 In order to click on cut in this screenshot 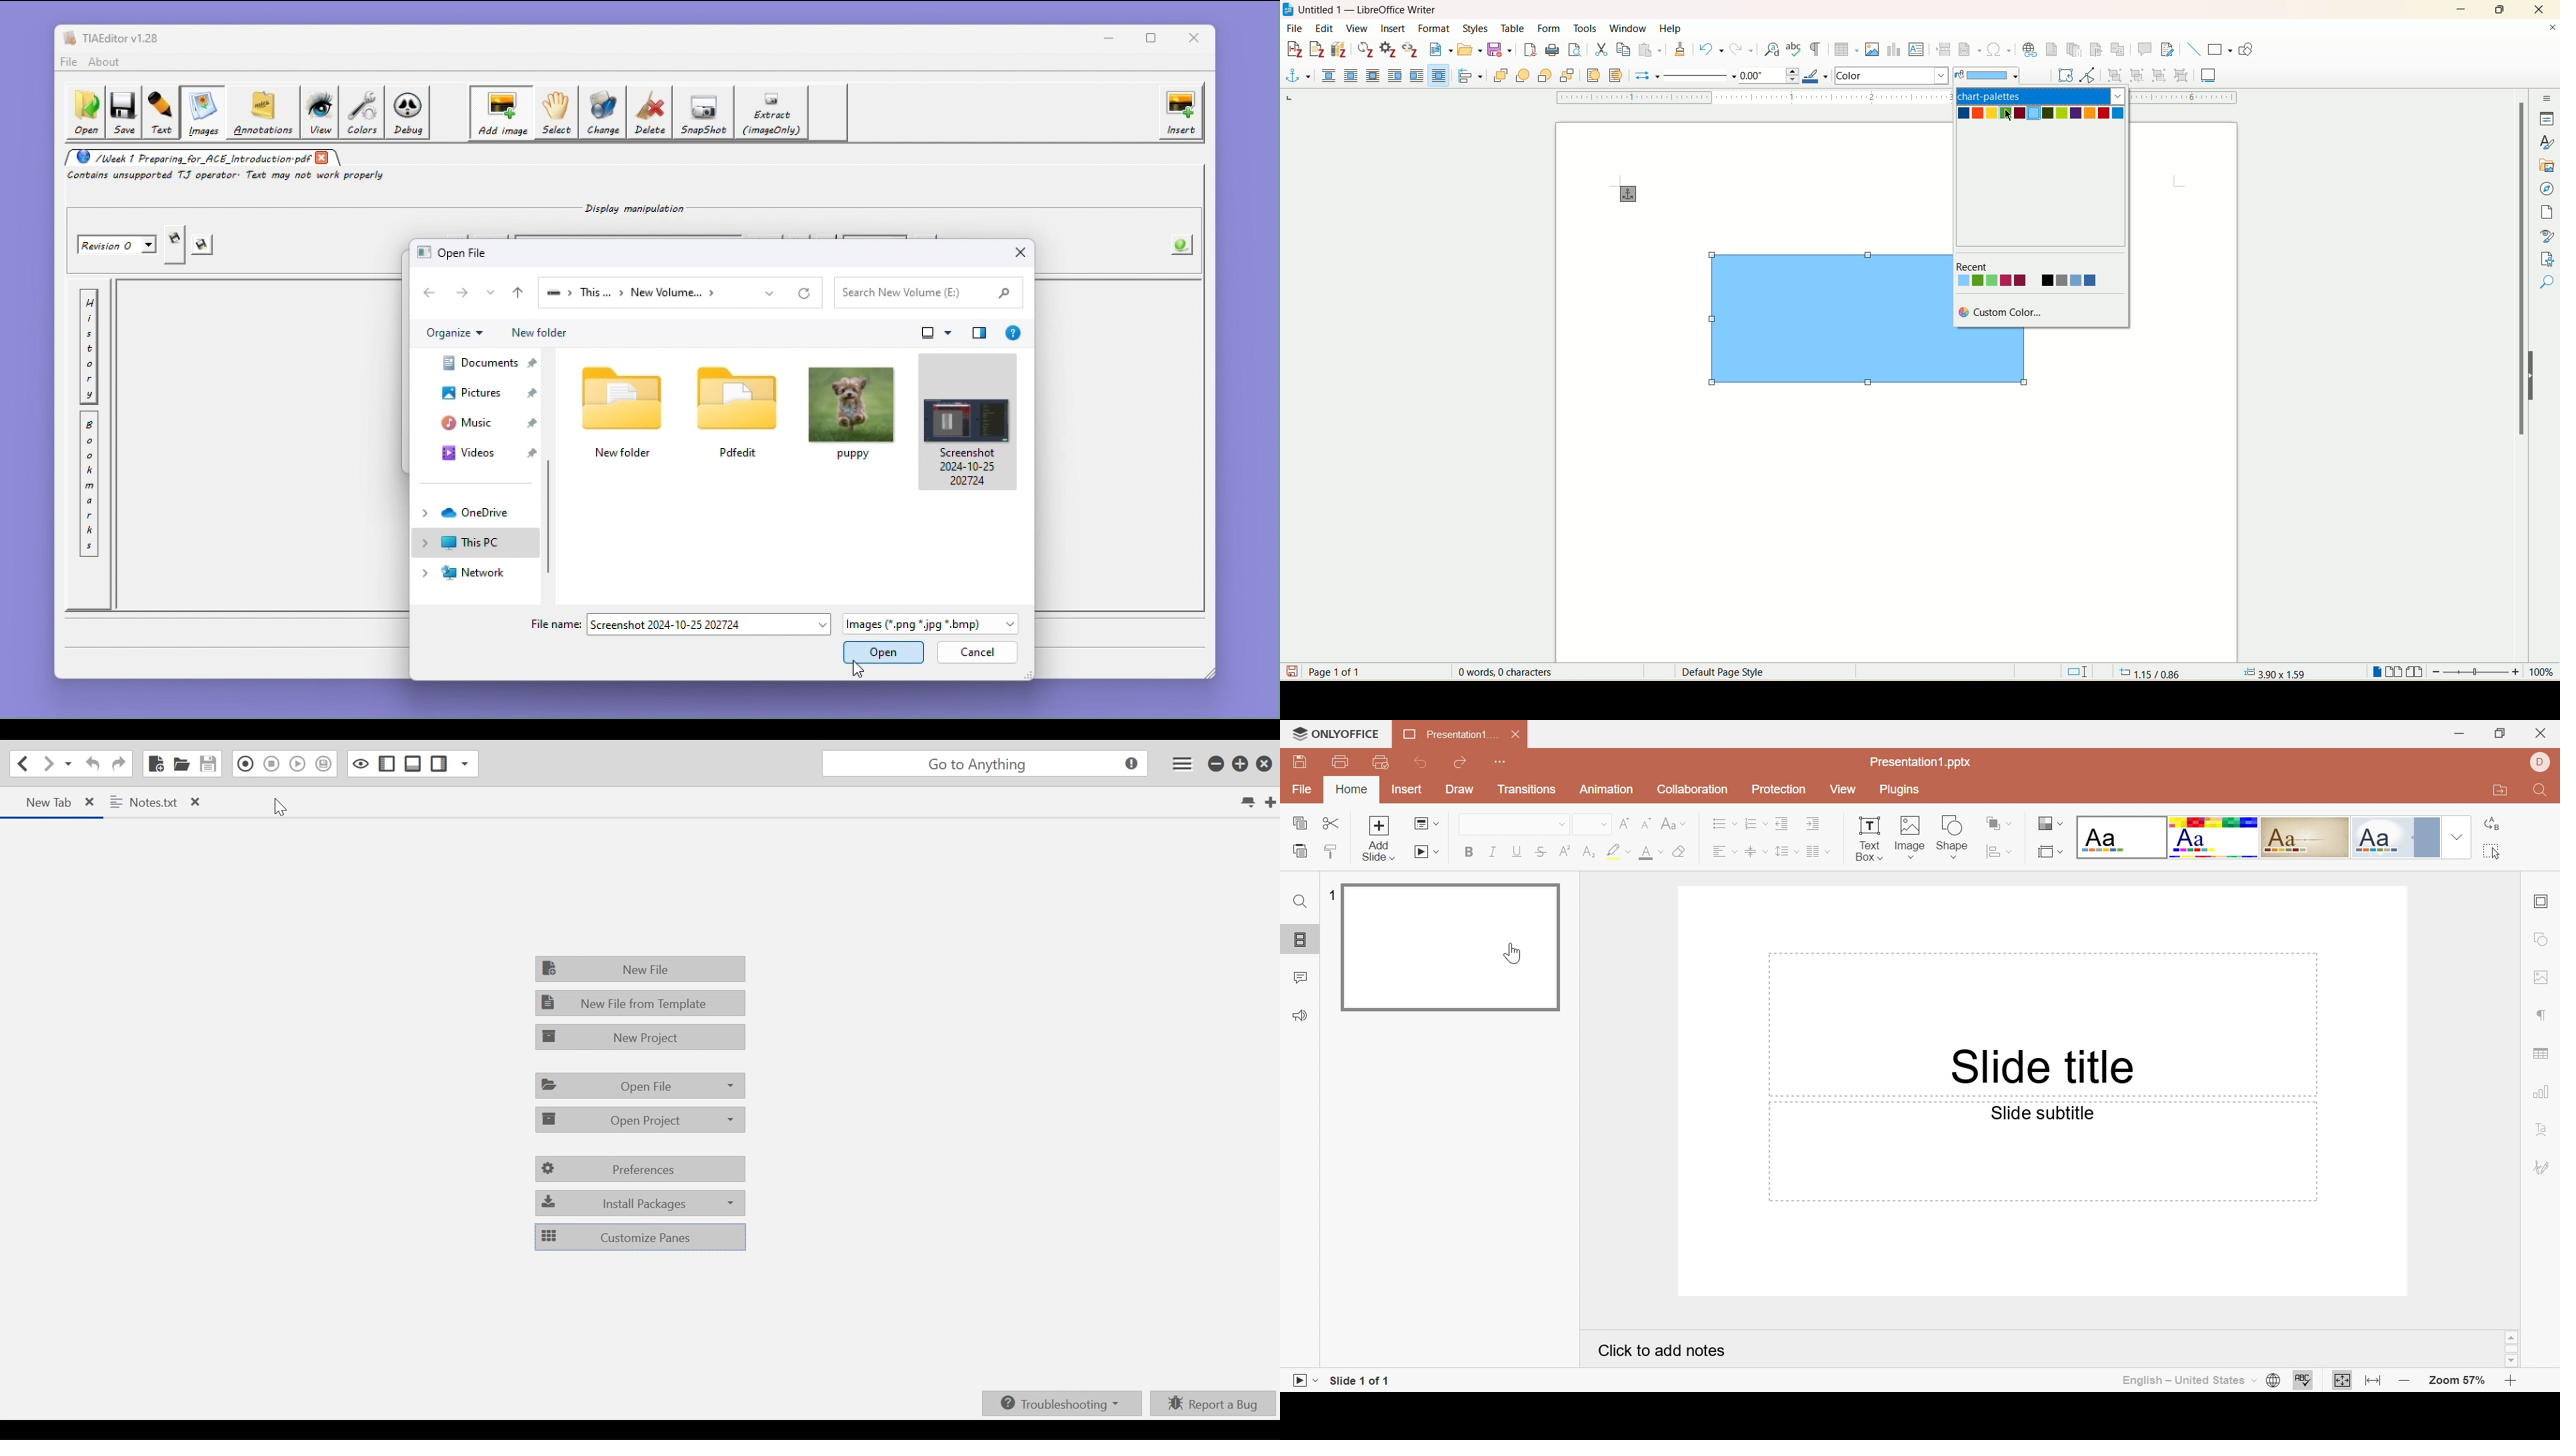, I will do `click(1601, 48)`.